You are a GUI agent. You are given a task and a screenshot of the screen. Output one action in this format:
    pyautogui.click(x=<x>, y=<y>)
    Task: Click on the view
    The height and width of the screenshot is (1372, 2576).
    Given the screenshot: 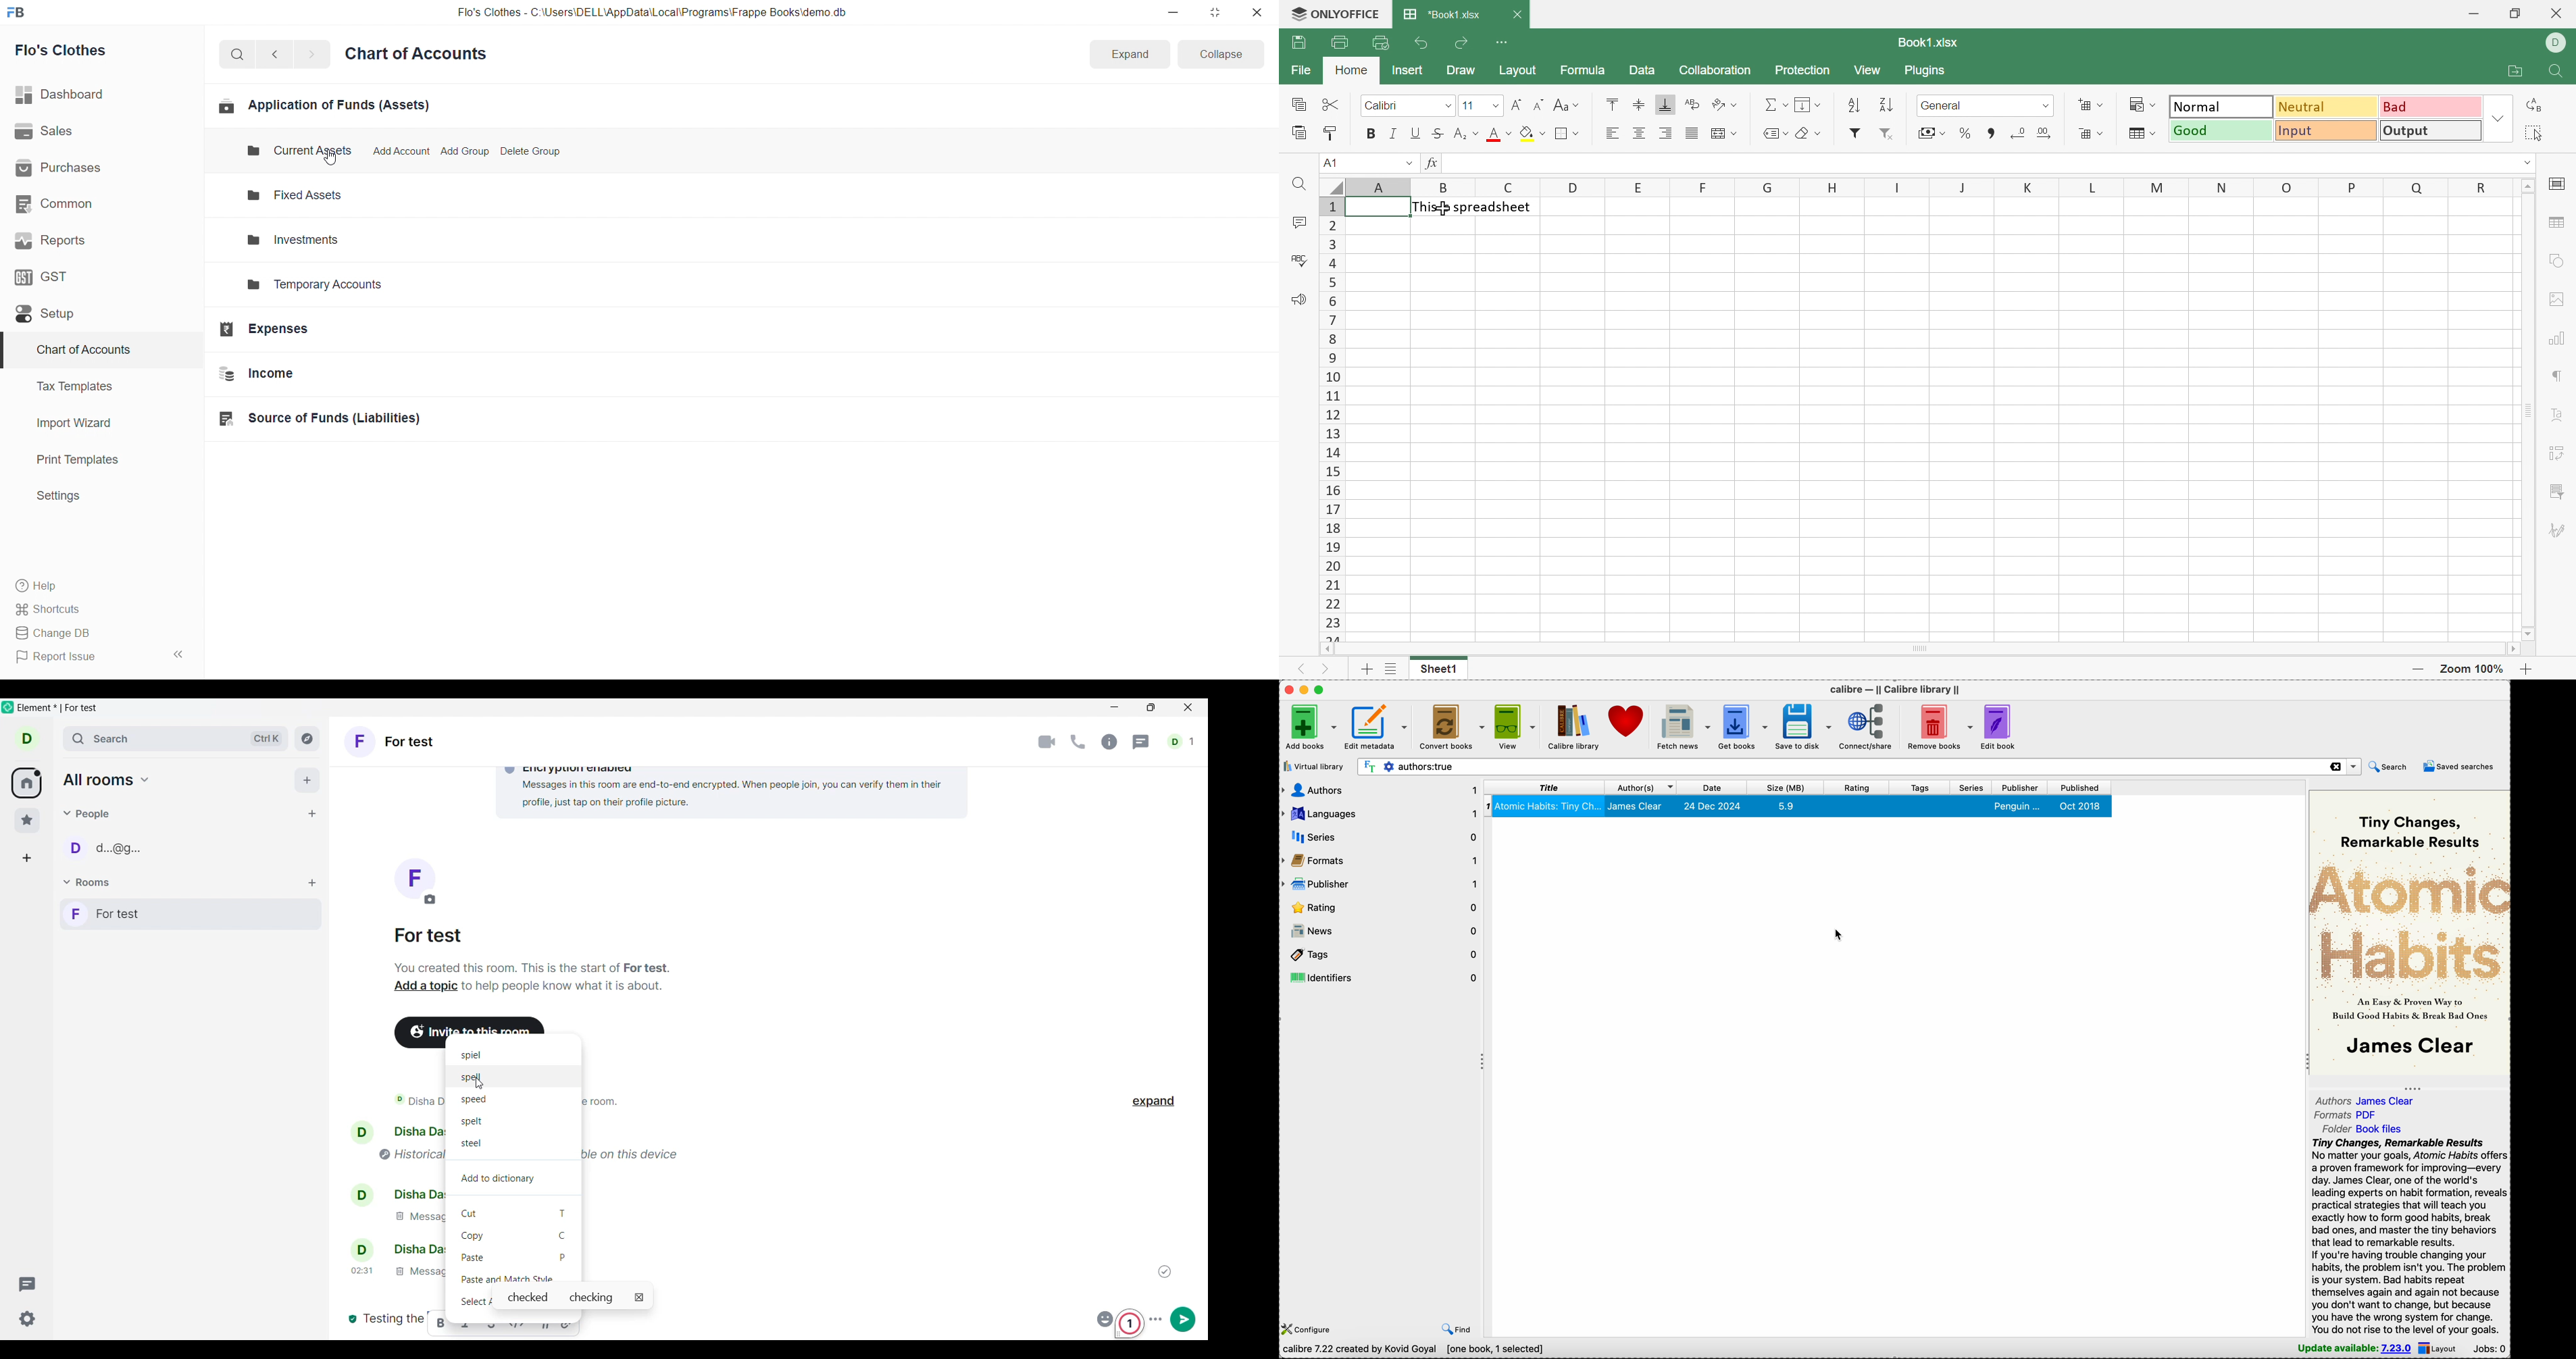 What is the action you would take?
    pyautogui.click(x=1514, y=727)
    